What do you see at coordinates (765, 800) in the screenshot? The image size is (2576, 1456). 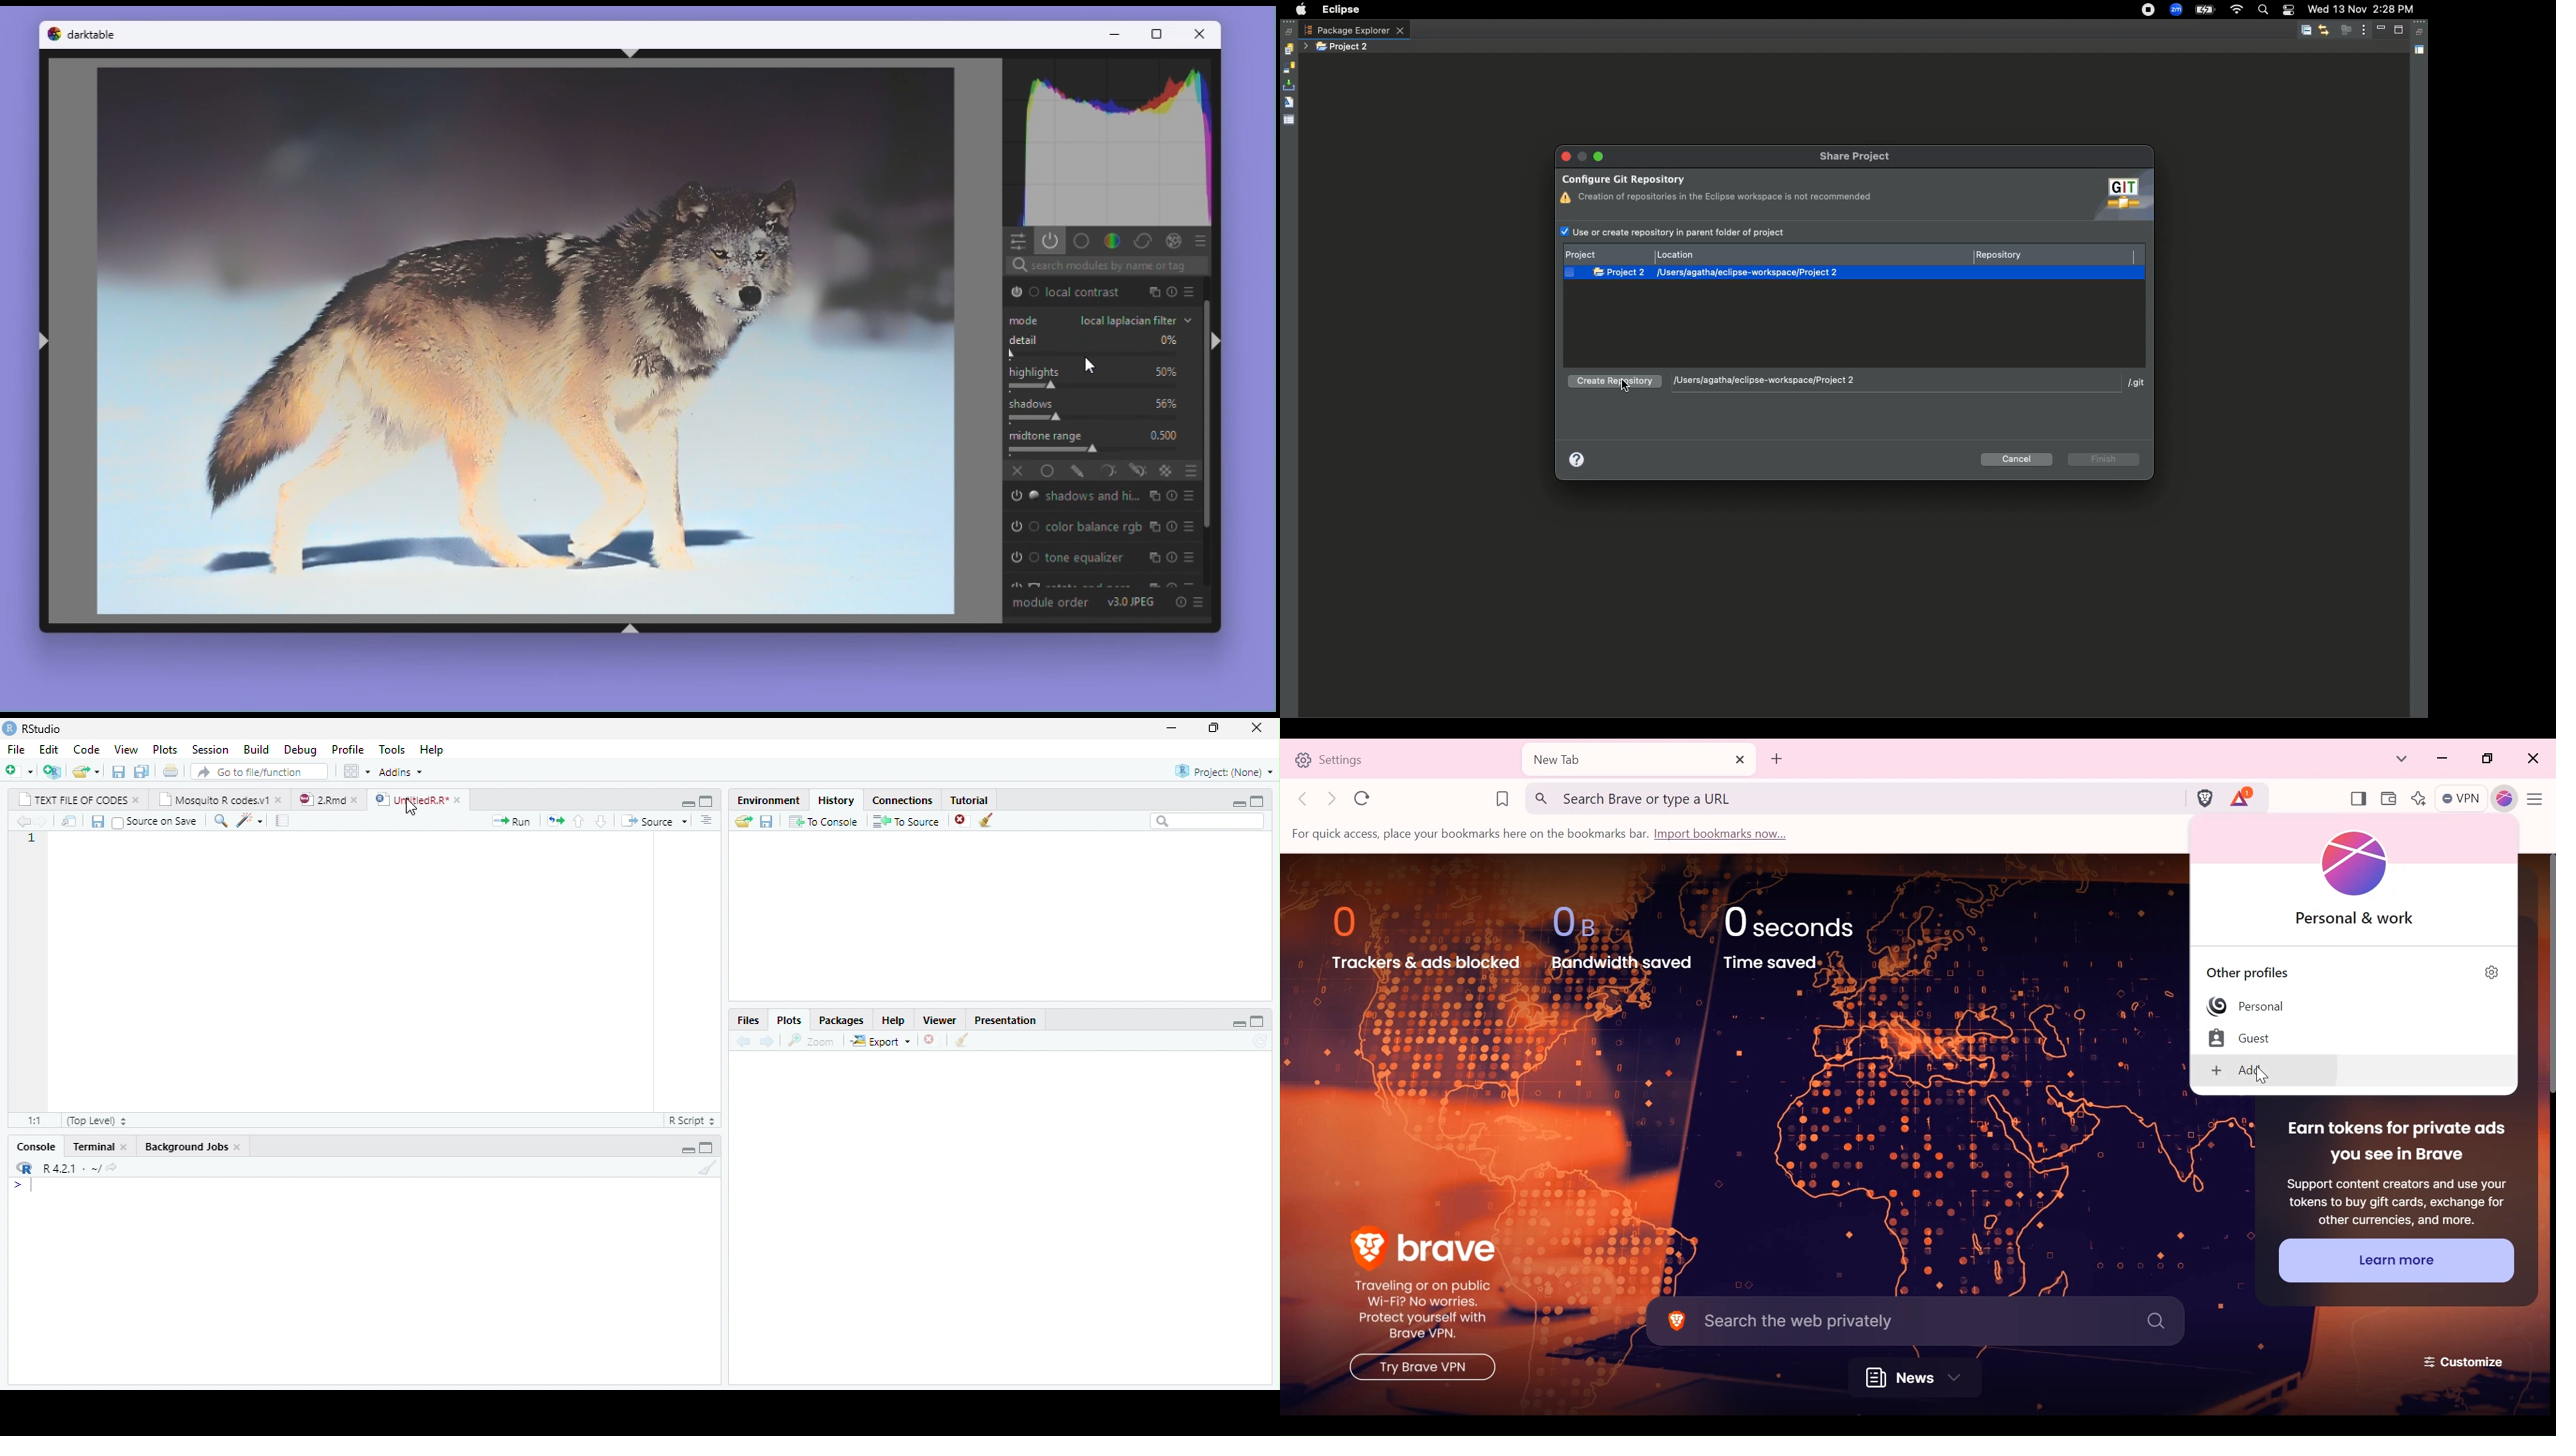 I see `environment` at bounding box center [765, 800].